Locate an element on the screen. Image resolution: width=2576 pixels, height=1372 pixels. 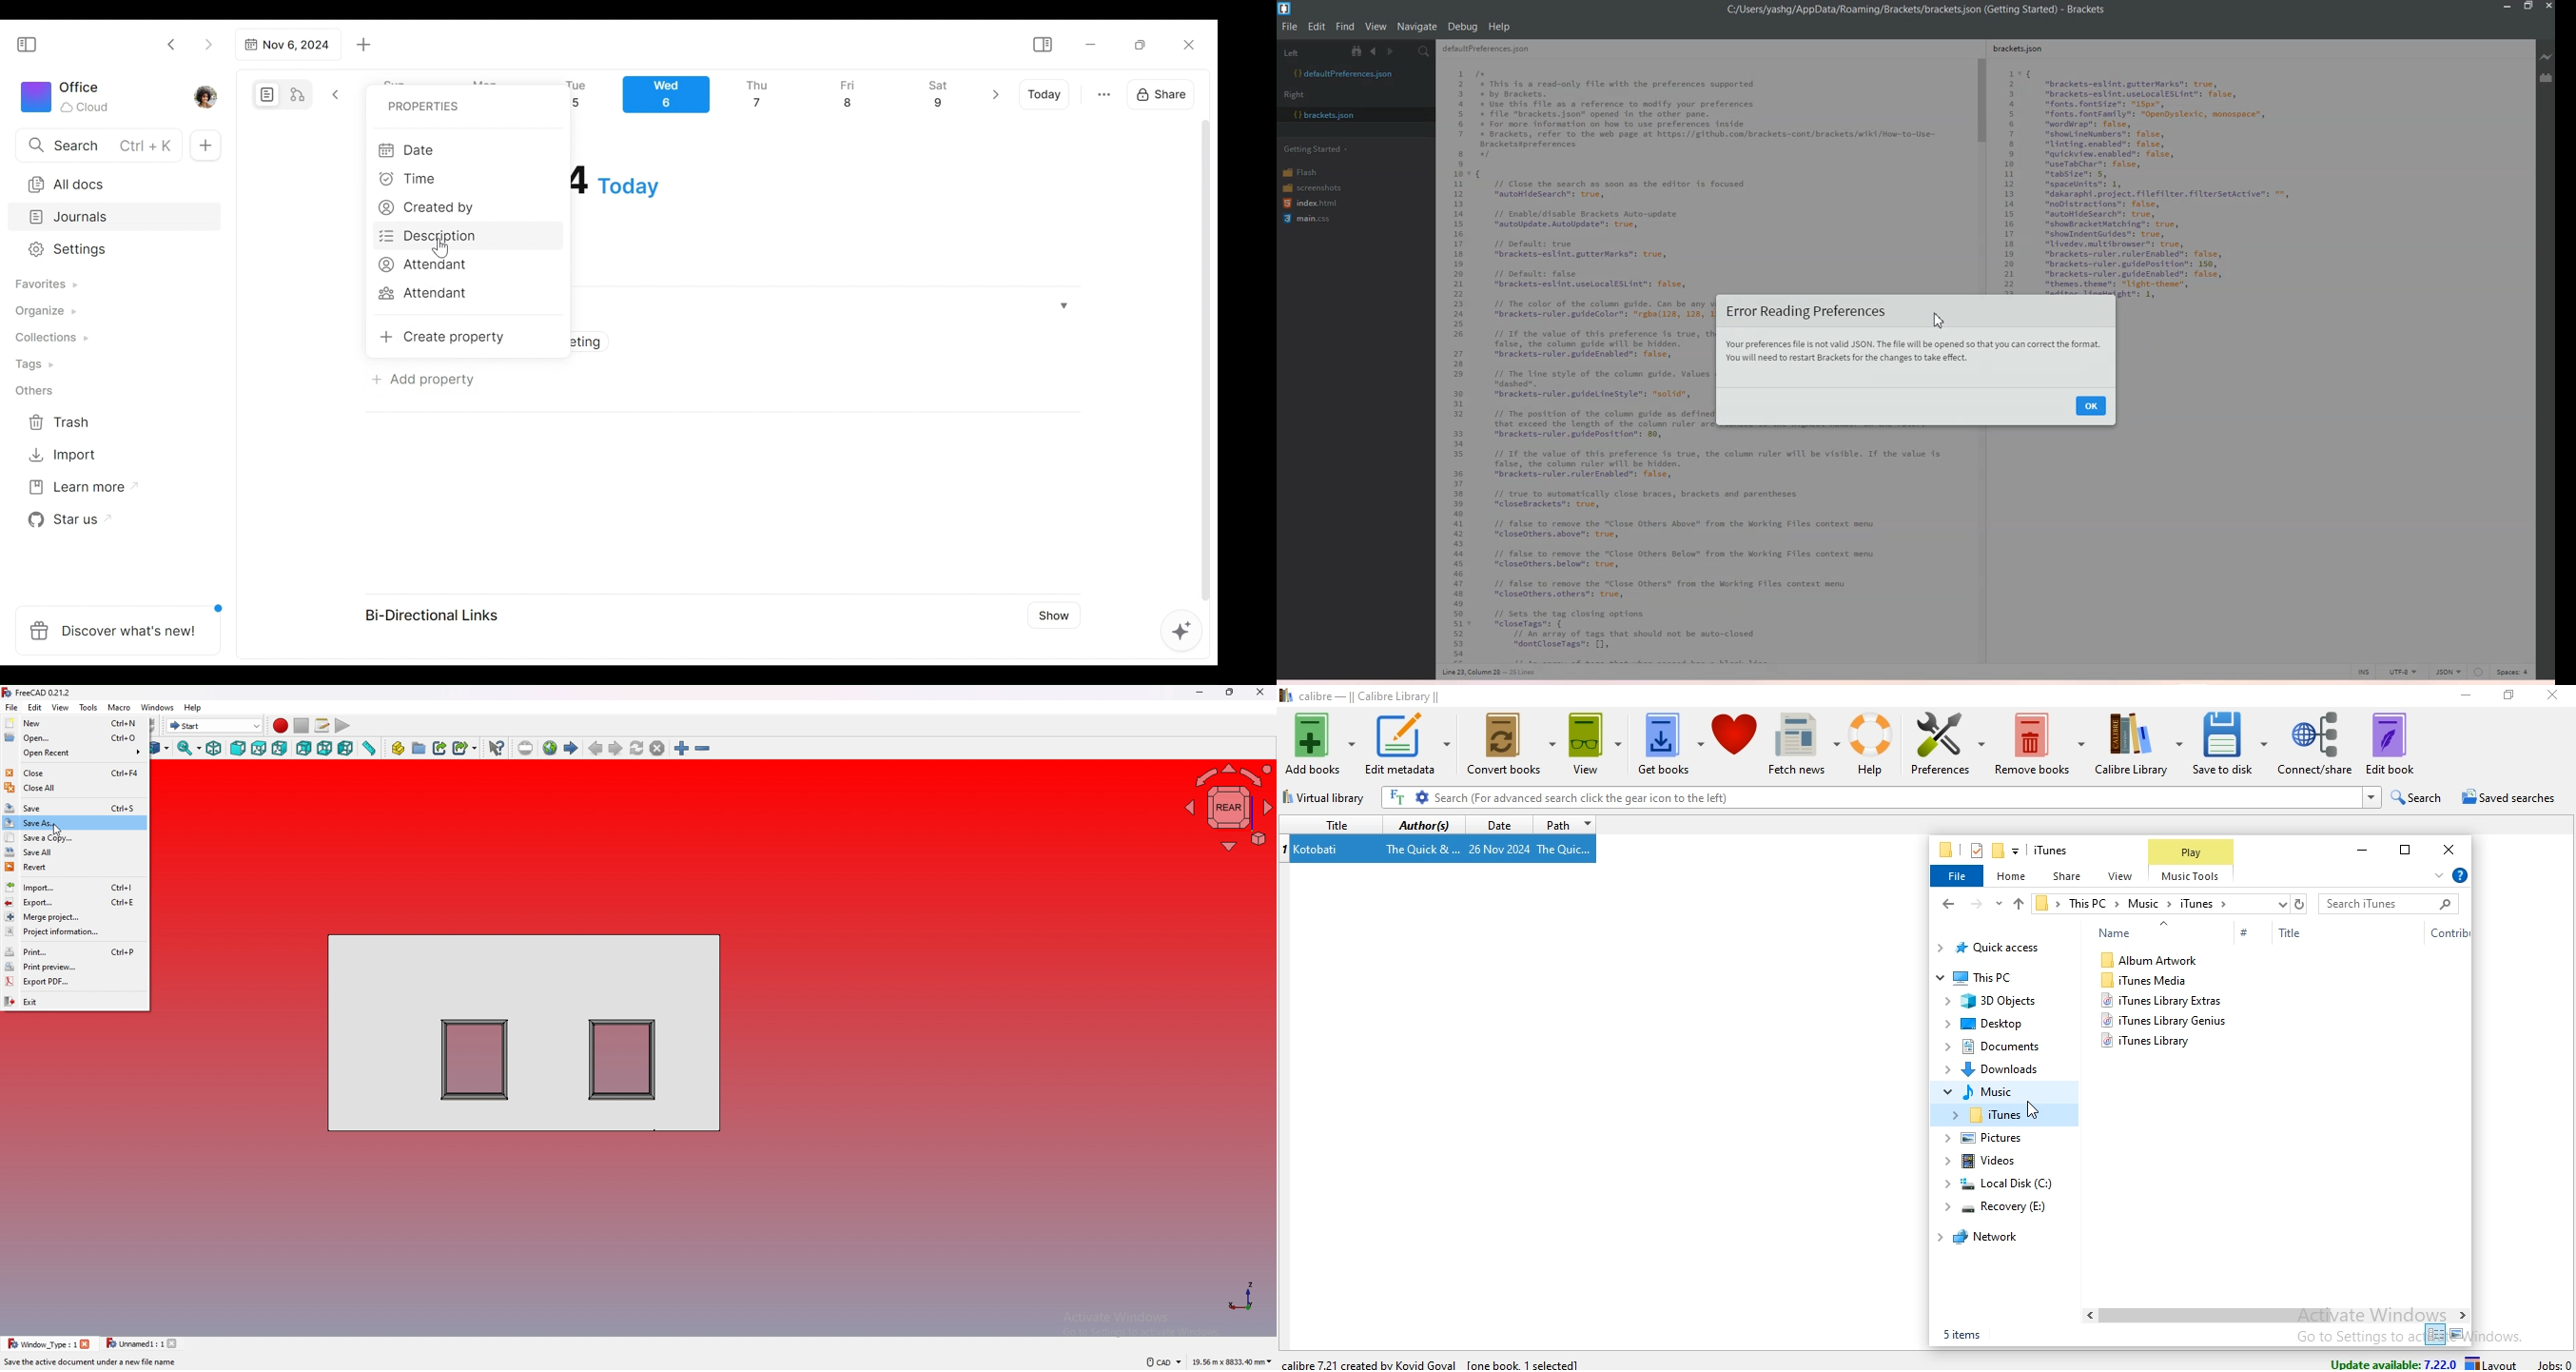
Shape is located at coordinates (525, 1031).